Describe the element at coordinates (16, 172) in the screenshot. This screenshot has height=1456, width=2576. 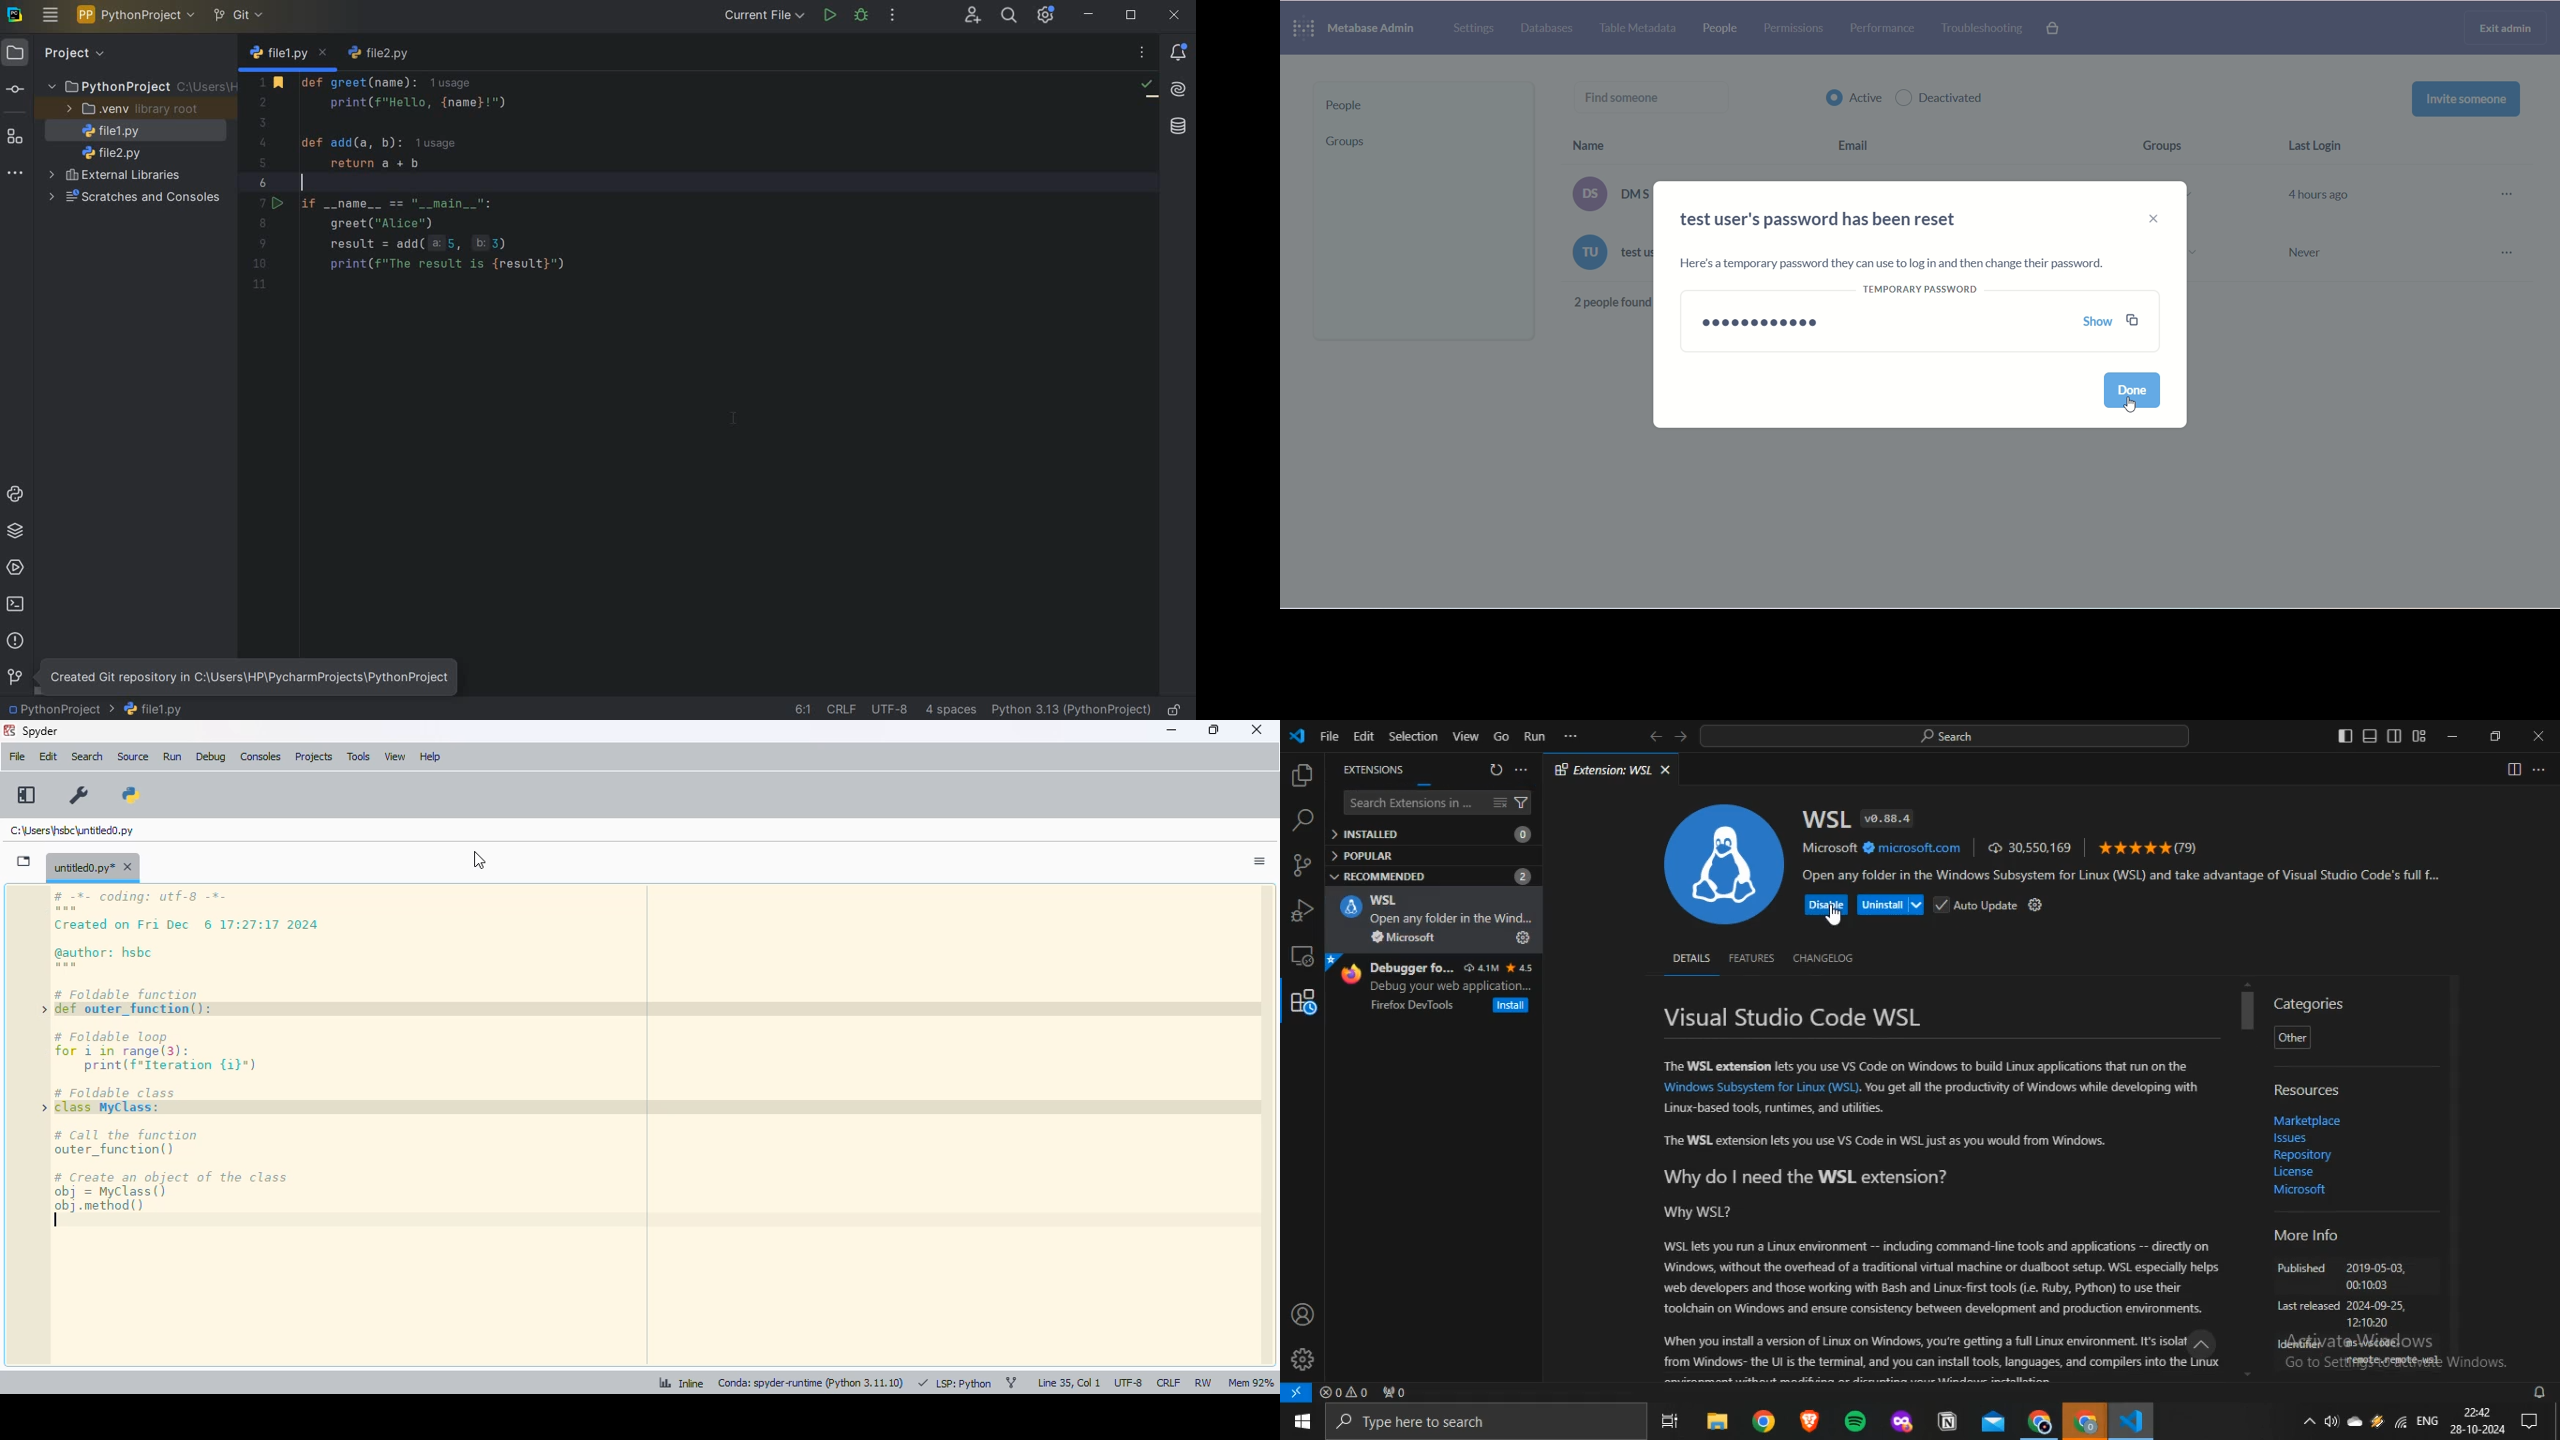
I see `more tool windows` at that location.